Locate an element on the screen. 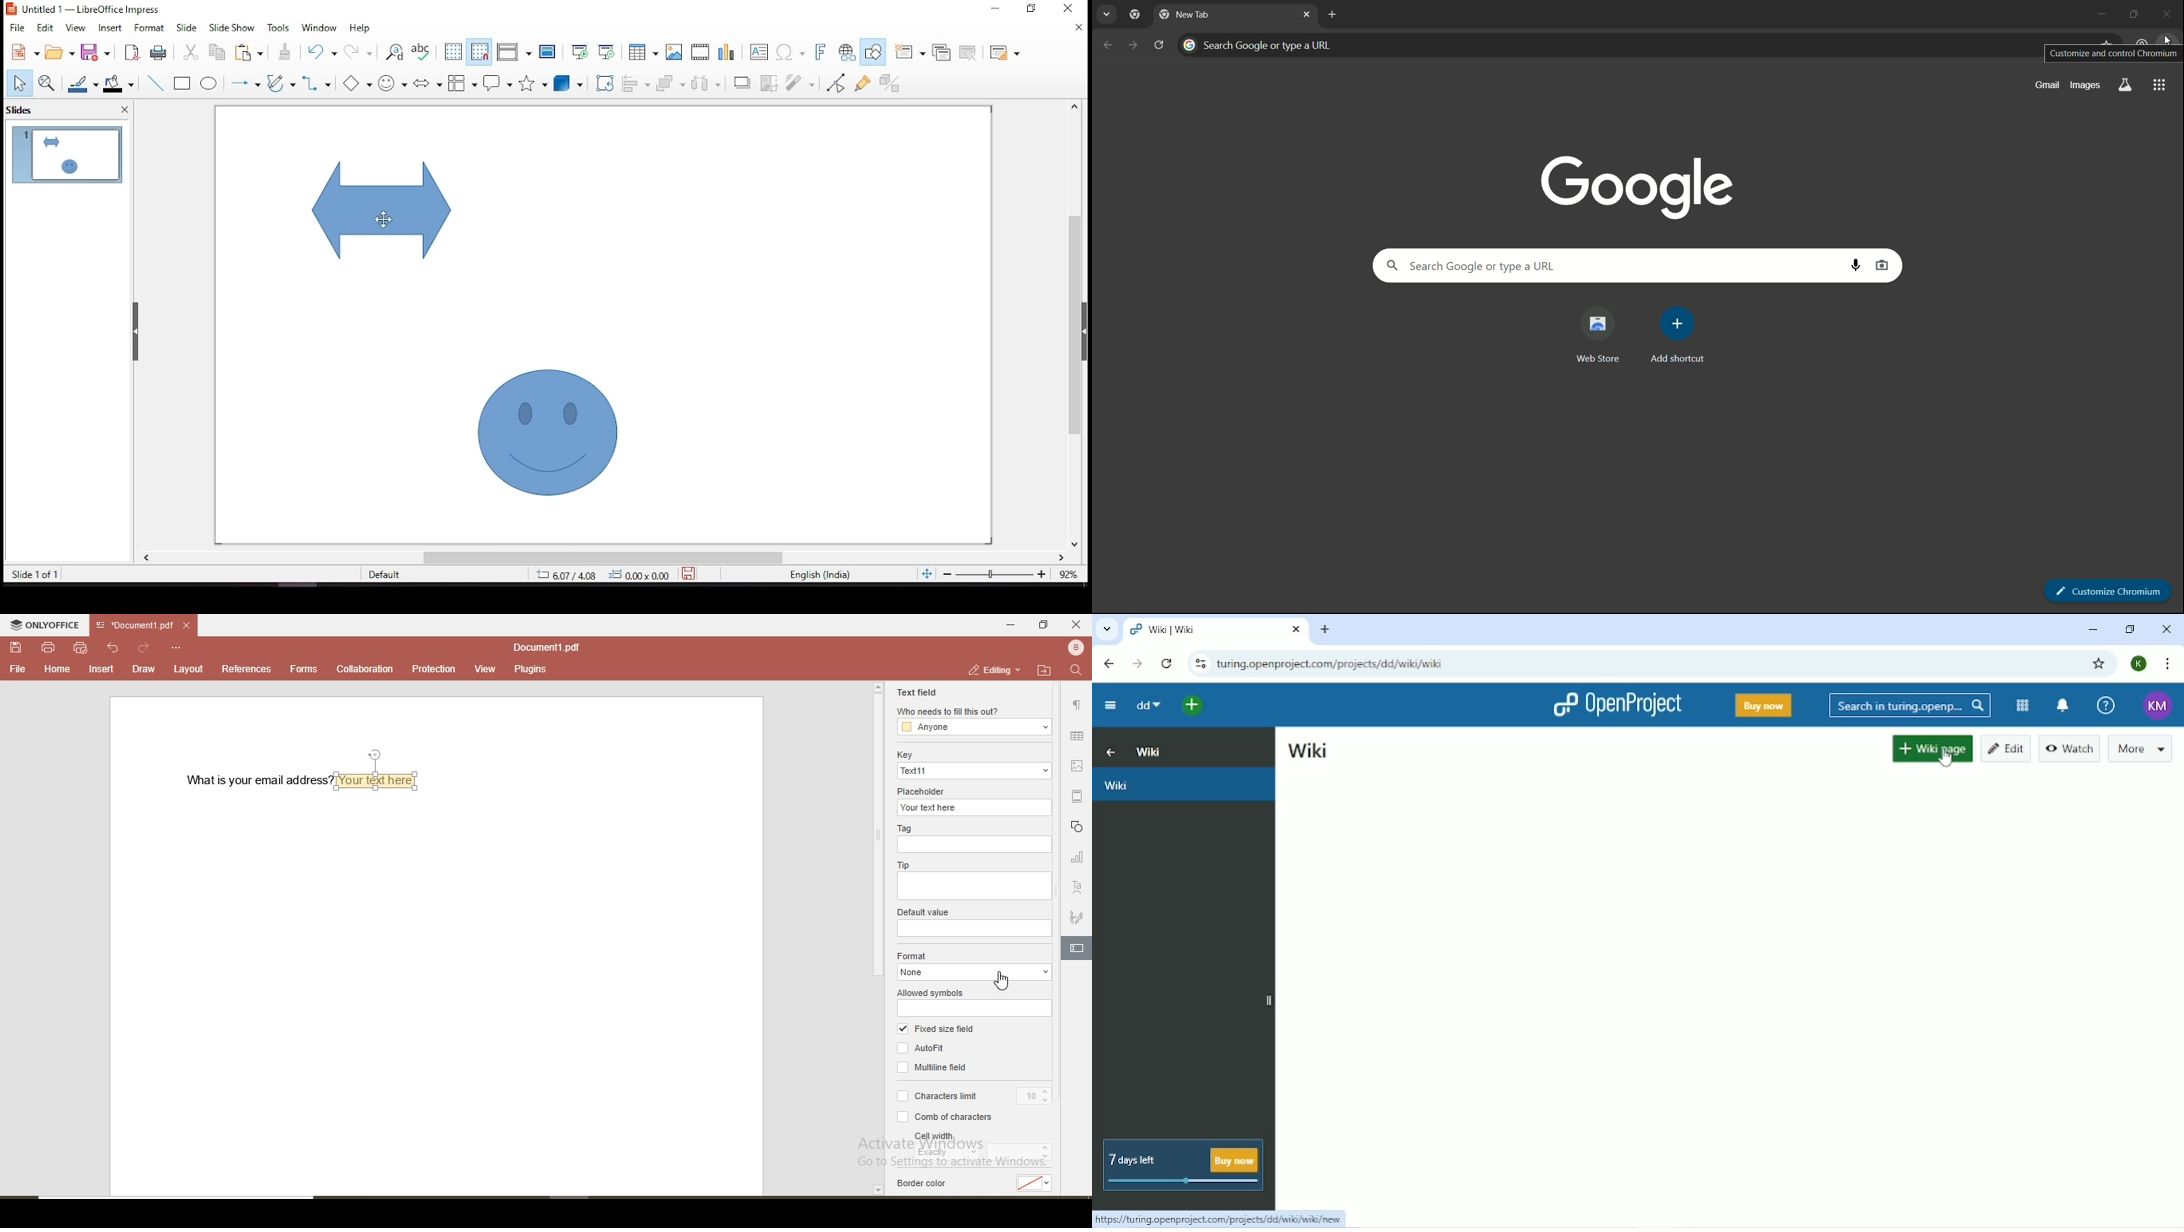 The image size is (2184, 1232). quick print is located at coordinates (81, 648).